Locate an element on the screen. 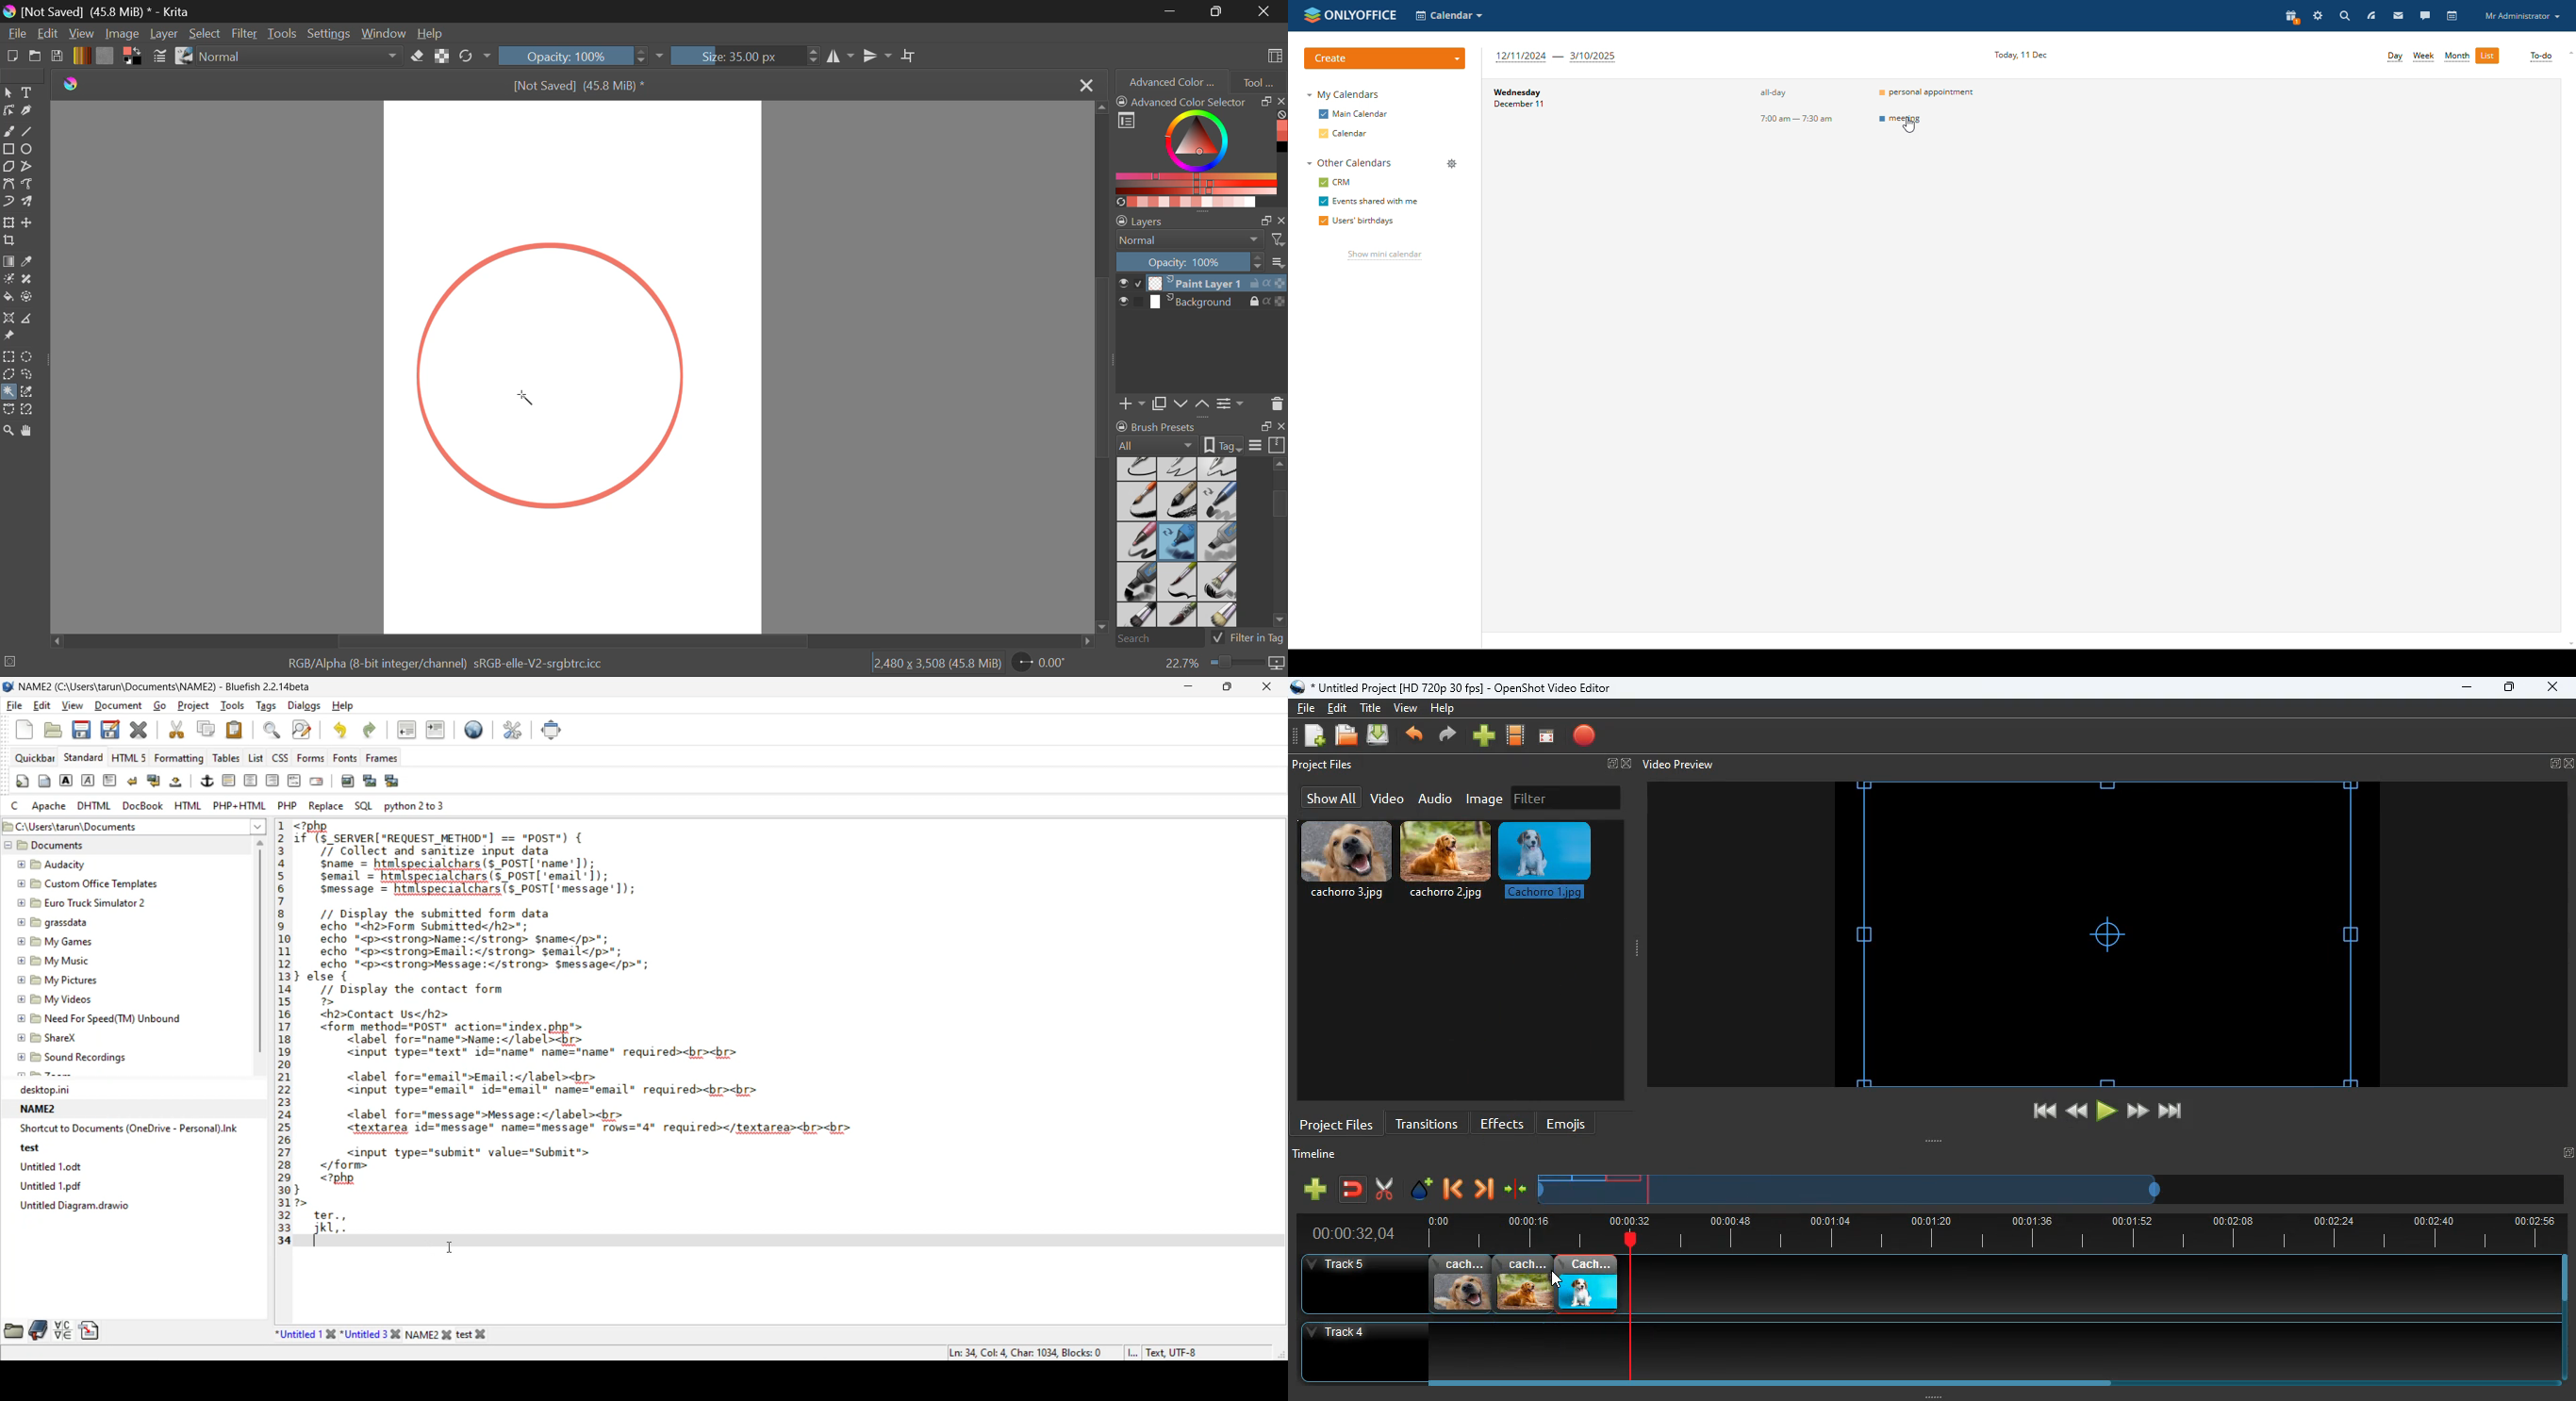 This screenshot has width=2576, height=1428. paragraph is located at coordinates (112, 782).